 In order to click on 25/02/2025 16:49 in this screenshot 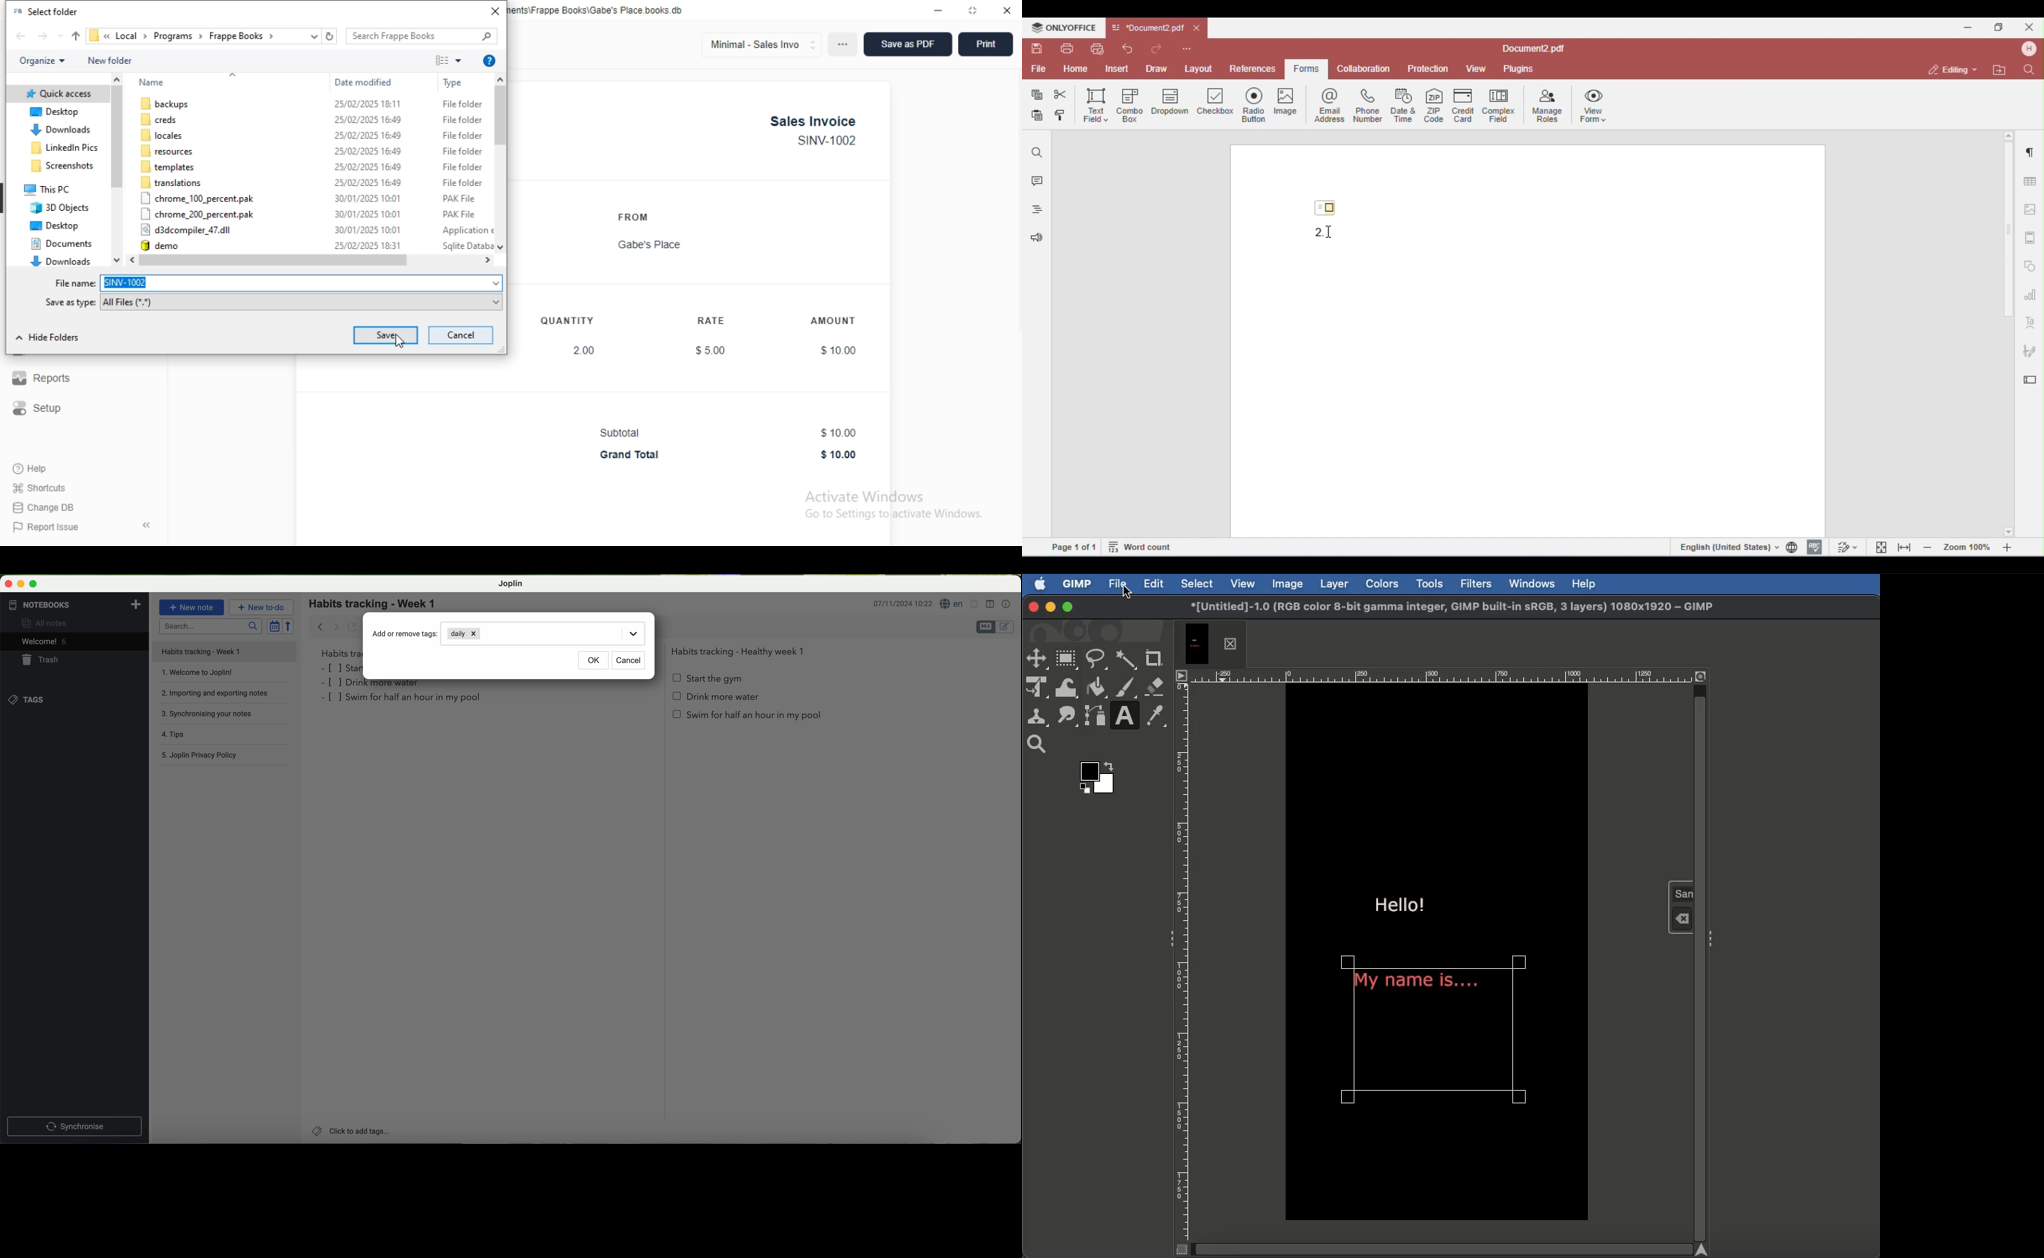, I will do `click(368, 120)`.